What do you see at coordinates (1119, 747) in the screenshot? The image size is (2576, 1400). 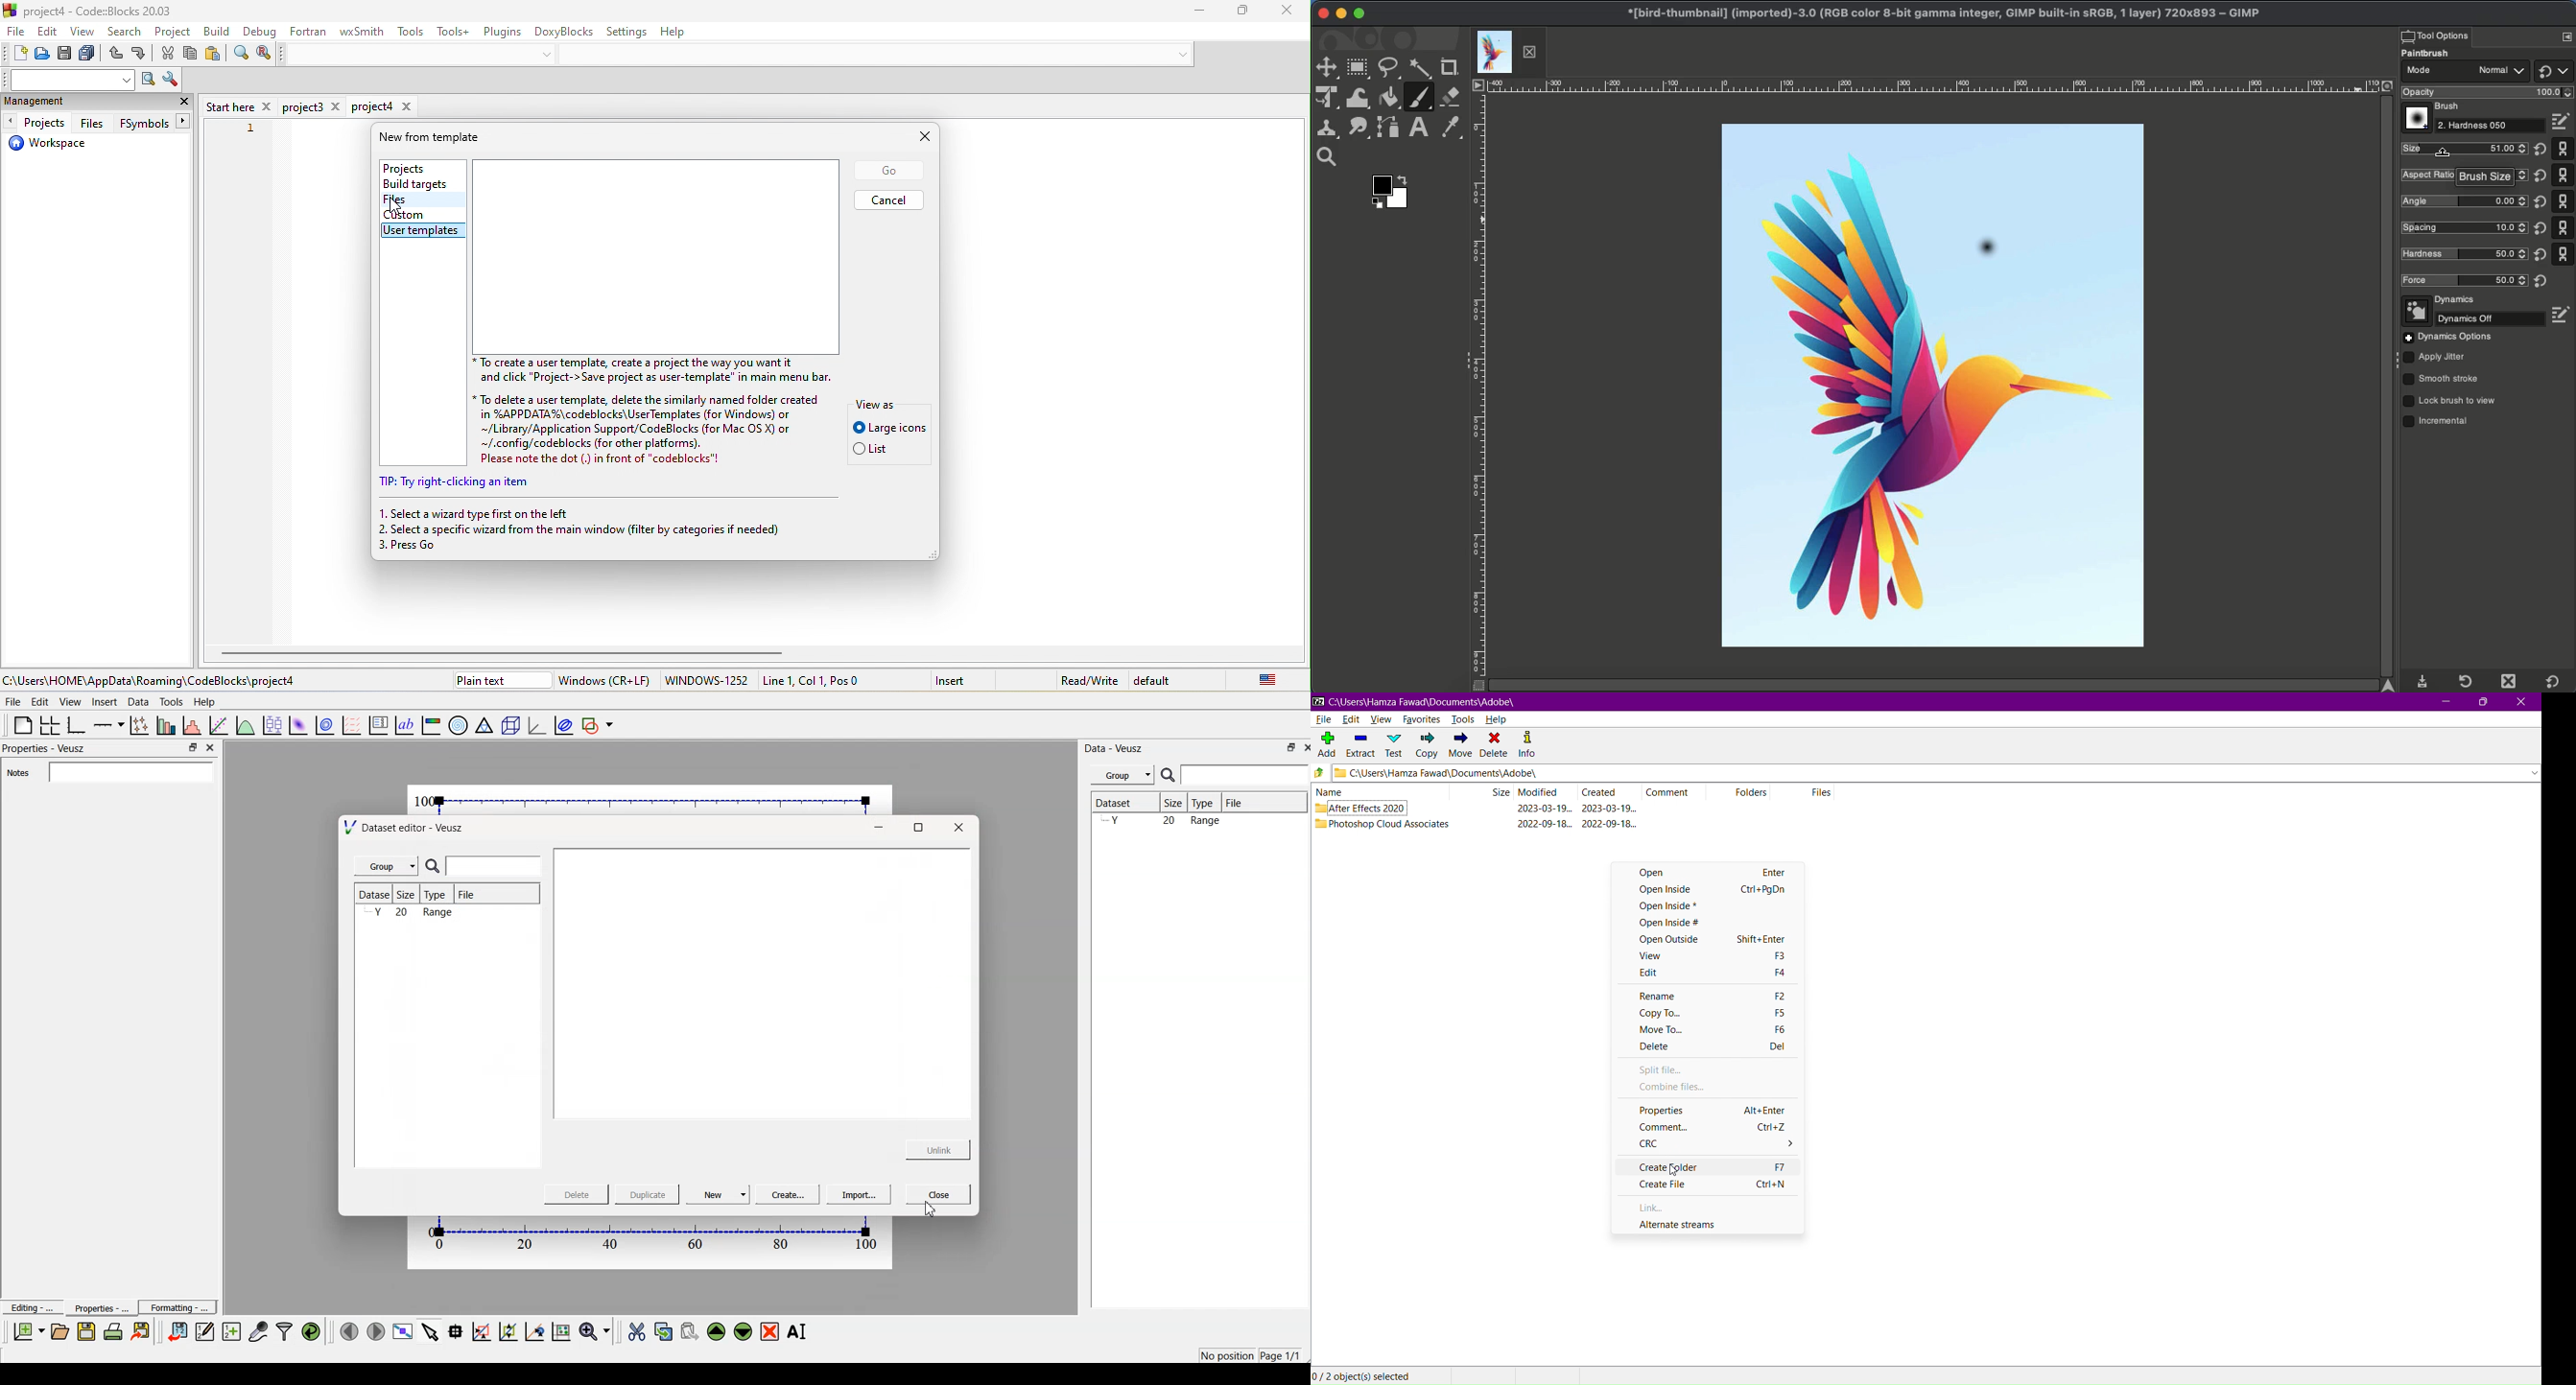 I see `Data - Veusz` at bounding box center [1119, 747].